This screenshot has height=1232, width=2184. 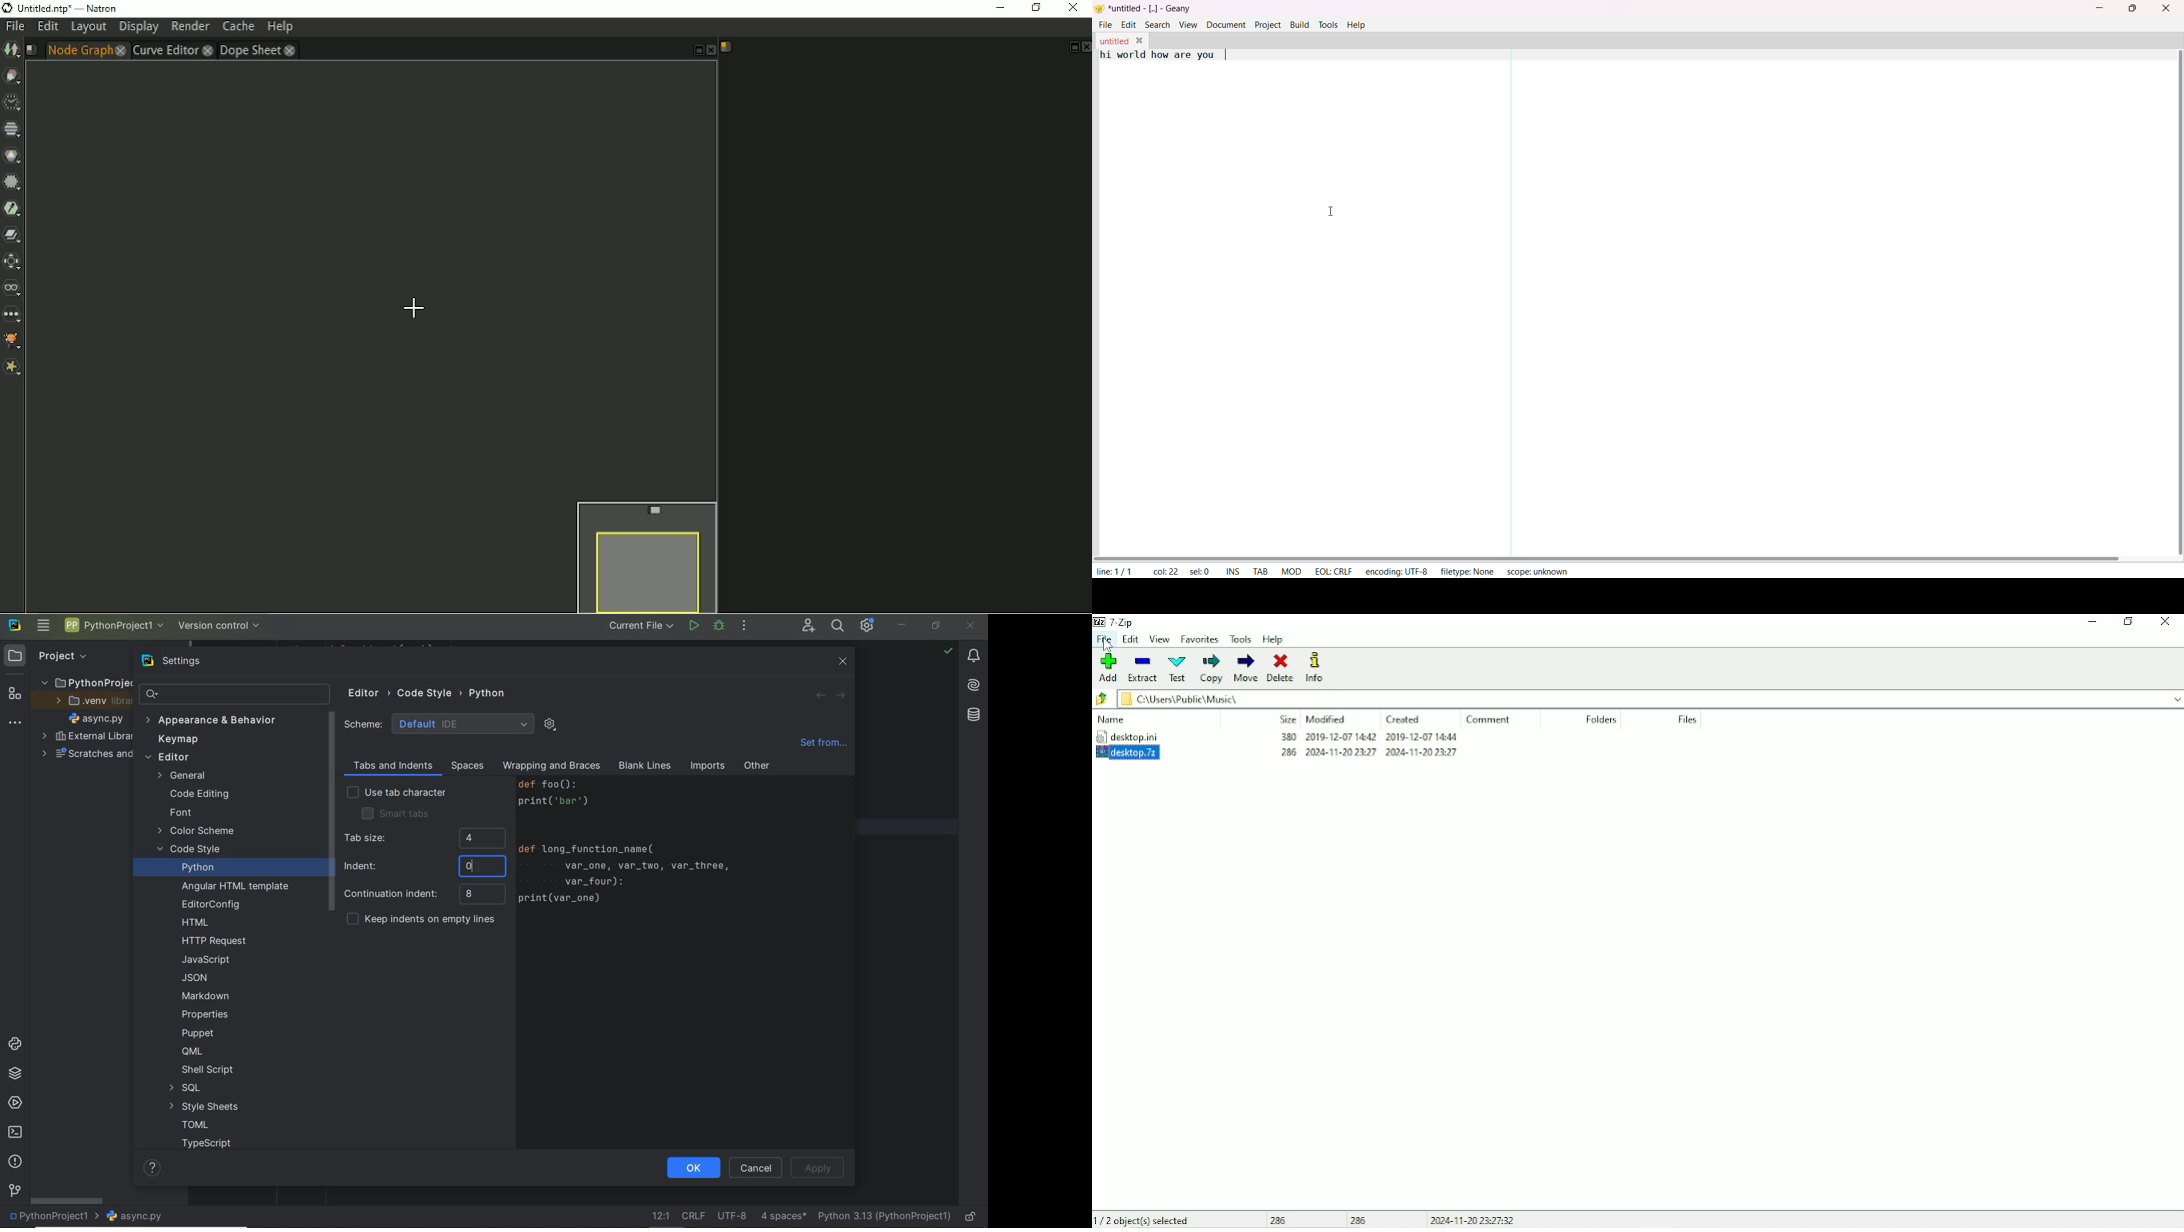 What do you see at coordinates (643, 627) in the screenshot?
I see `current file` at bounding box center [643, 627].